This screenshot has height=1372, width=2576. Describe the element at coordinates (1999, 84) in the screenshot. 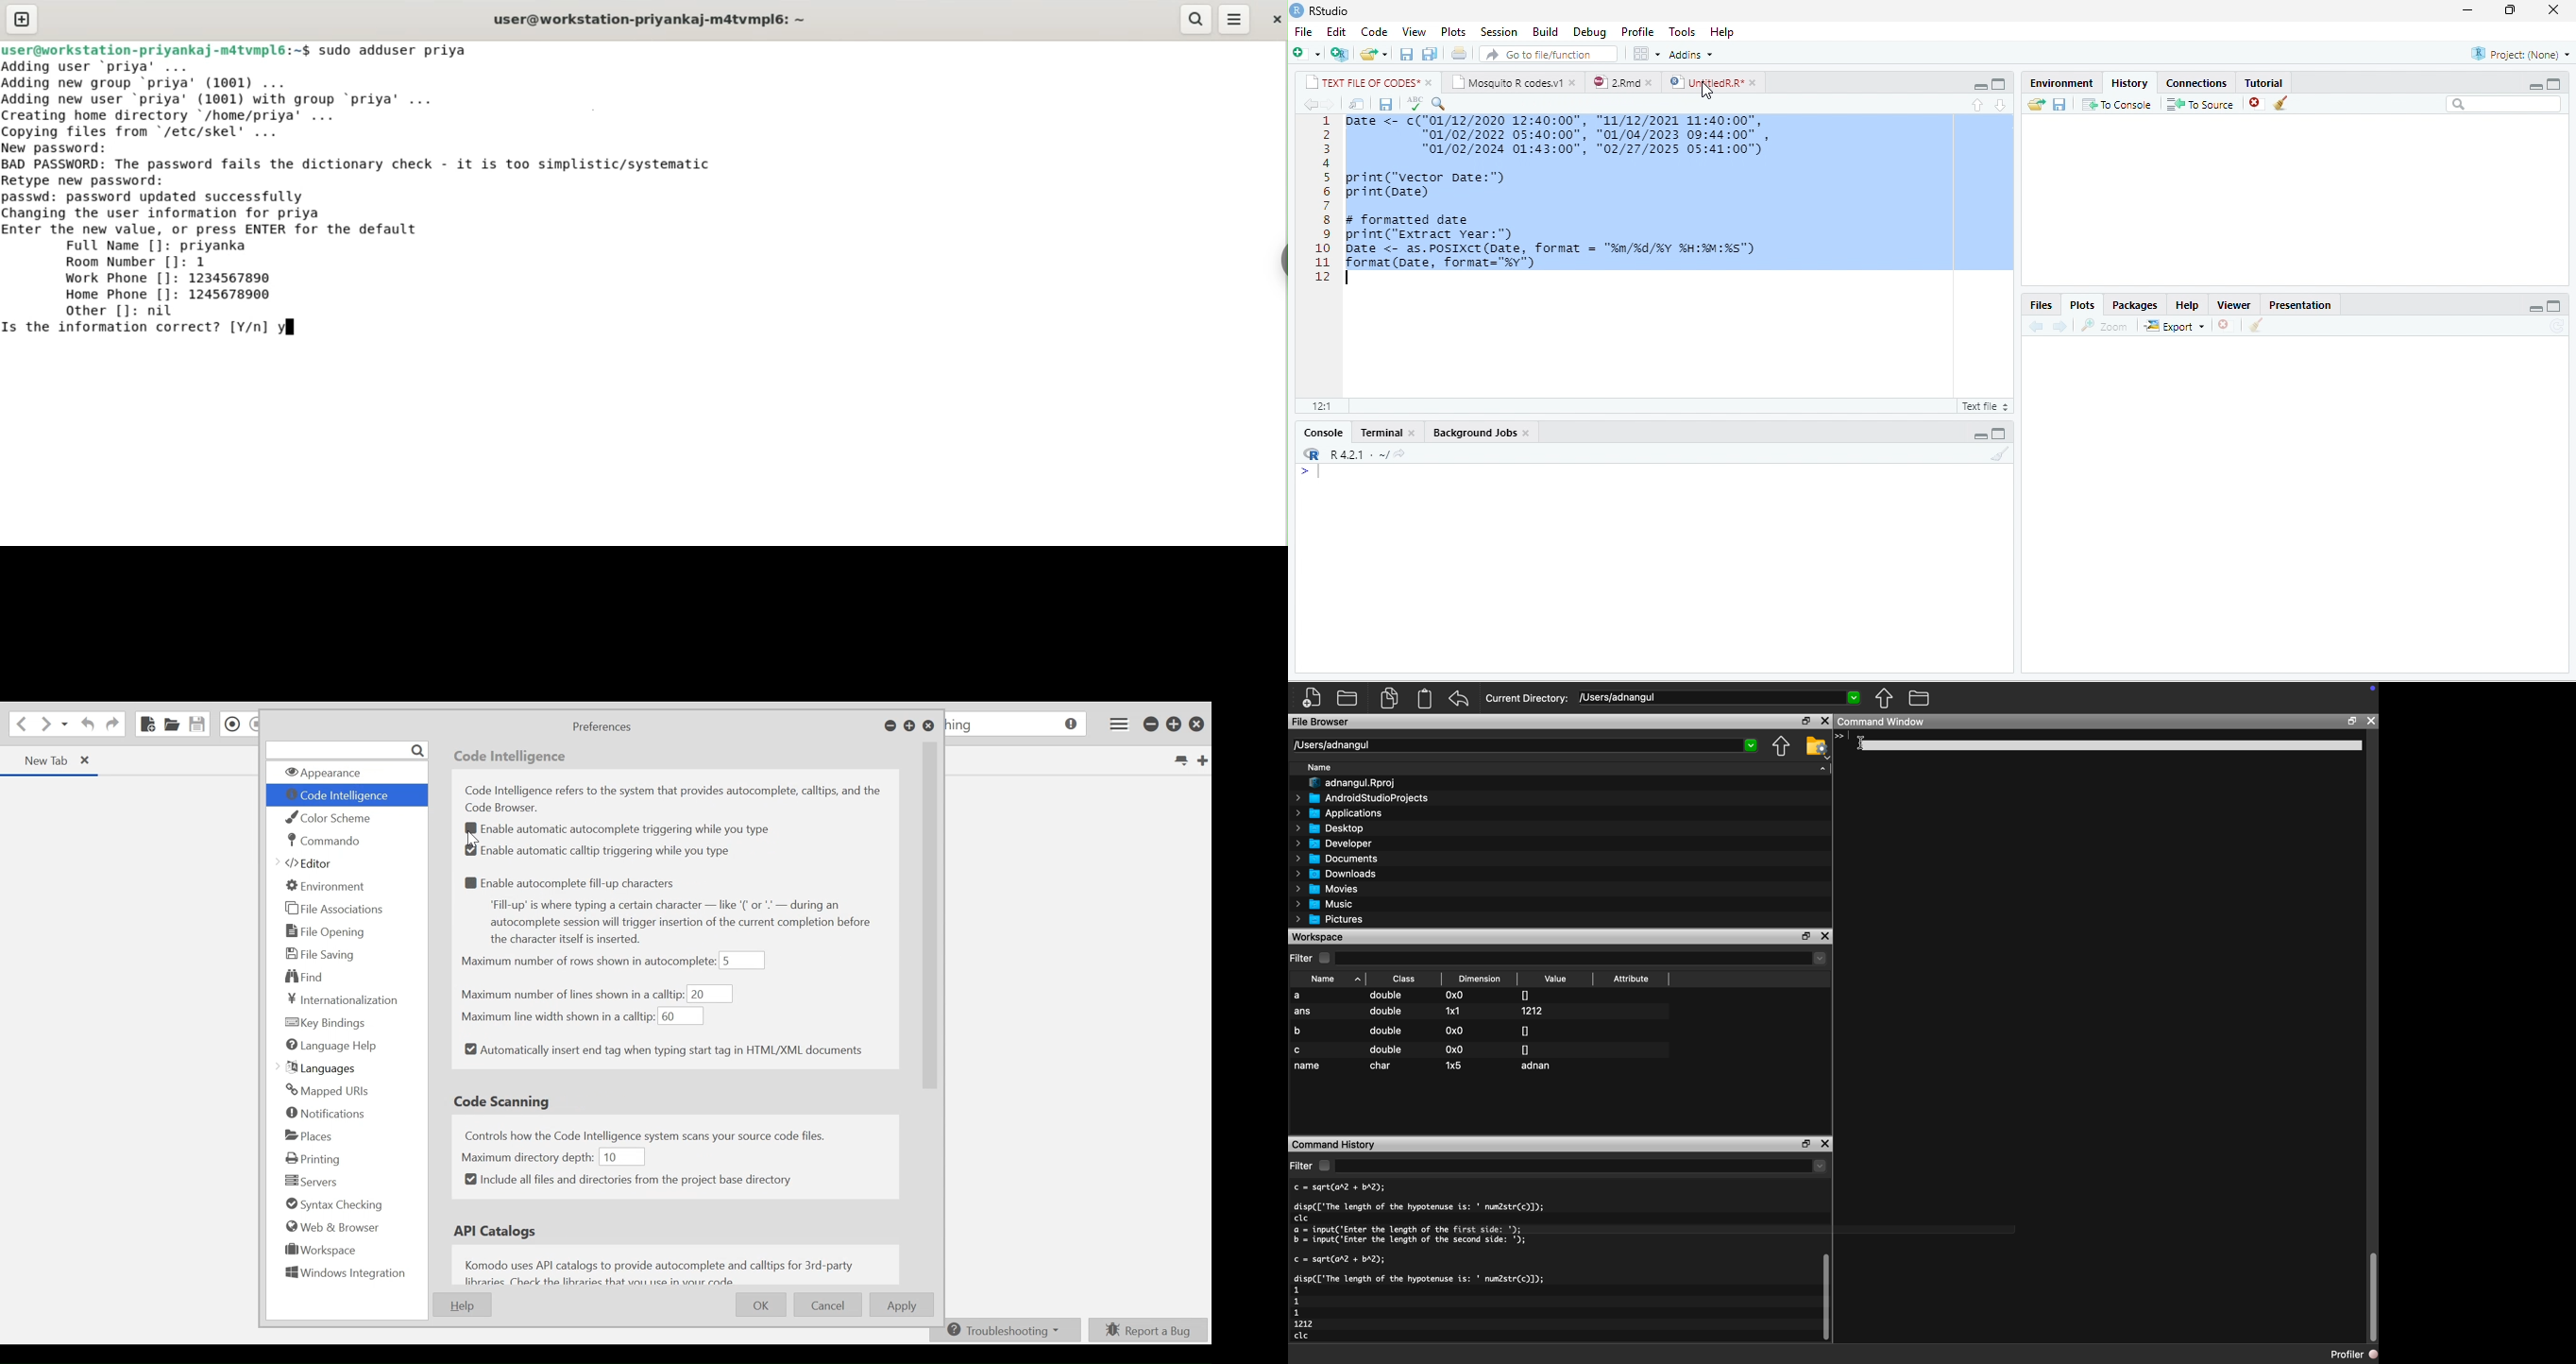

I see `maximize` at that location.